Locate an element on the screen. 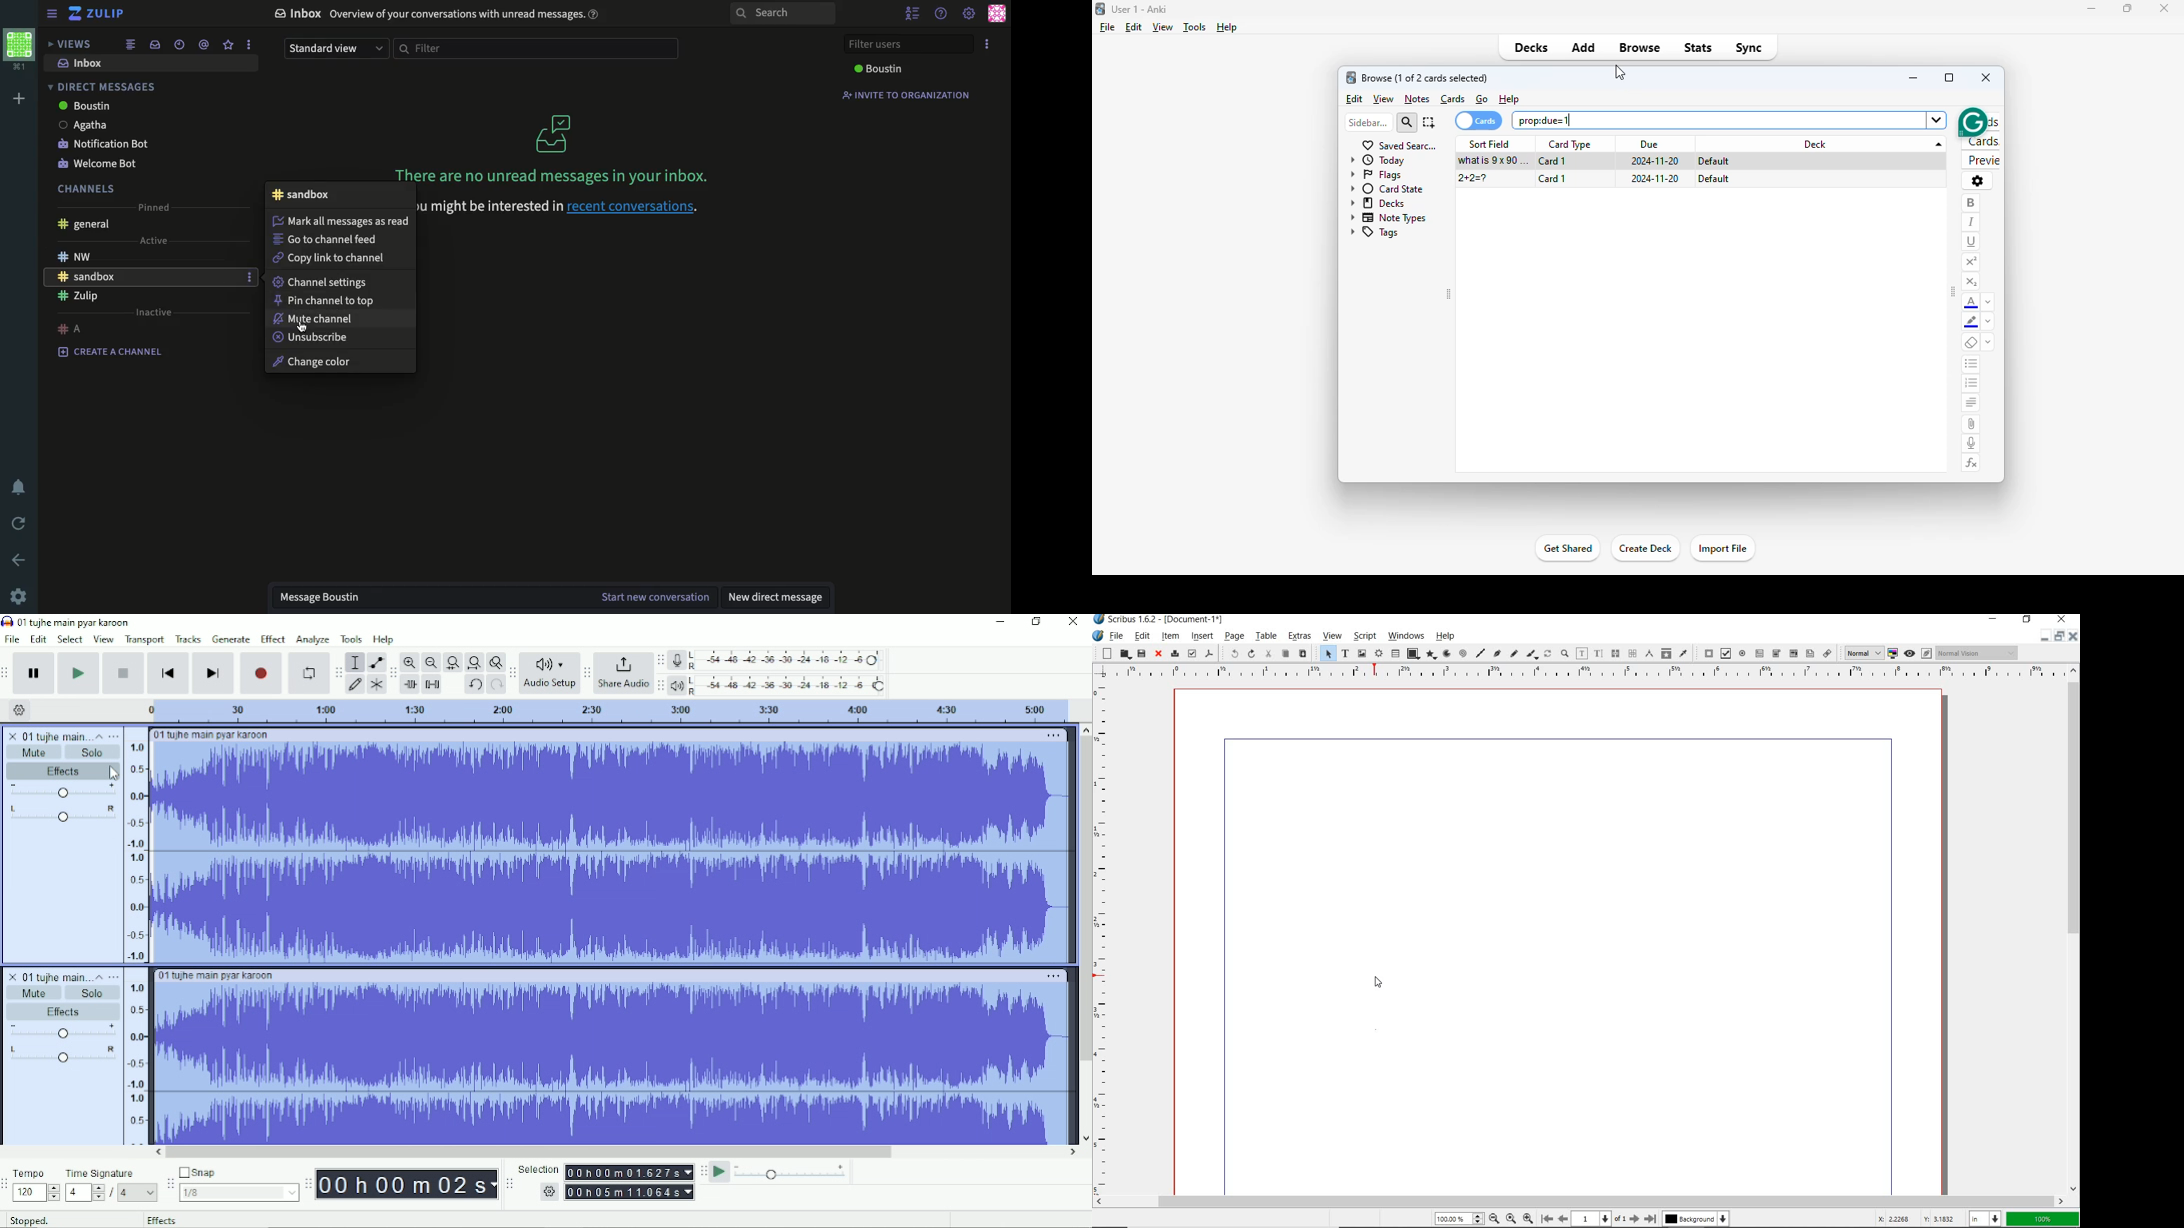 The height and width of the screenshot is (1232, 2184). 4 is located at coordinates (138, 1193).